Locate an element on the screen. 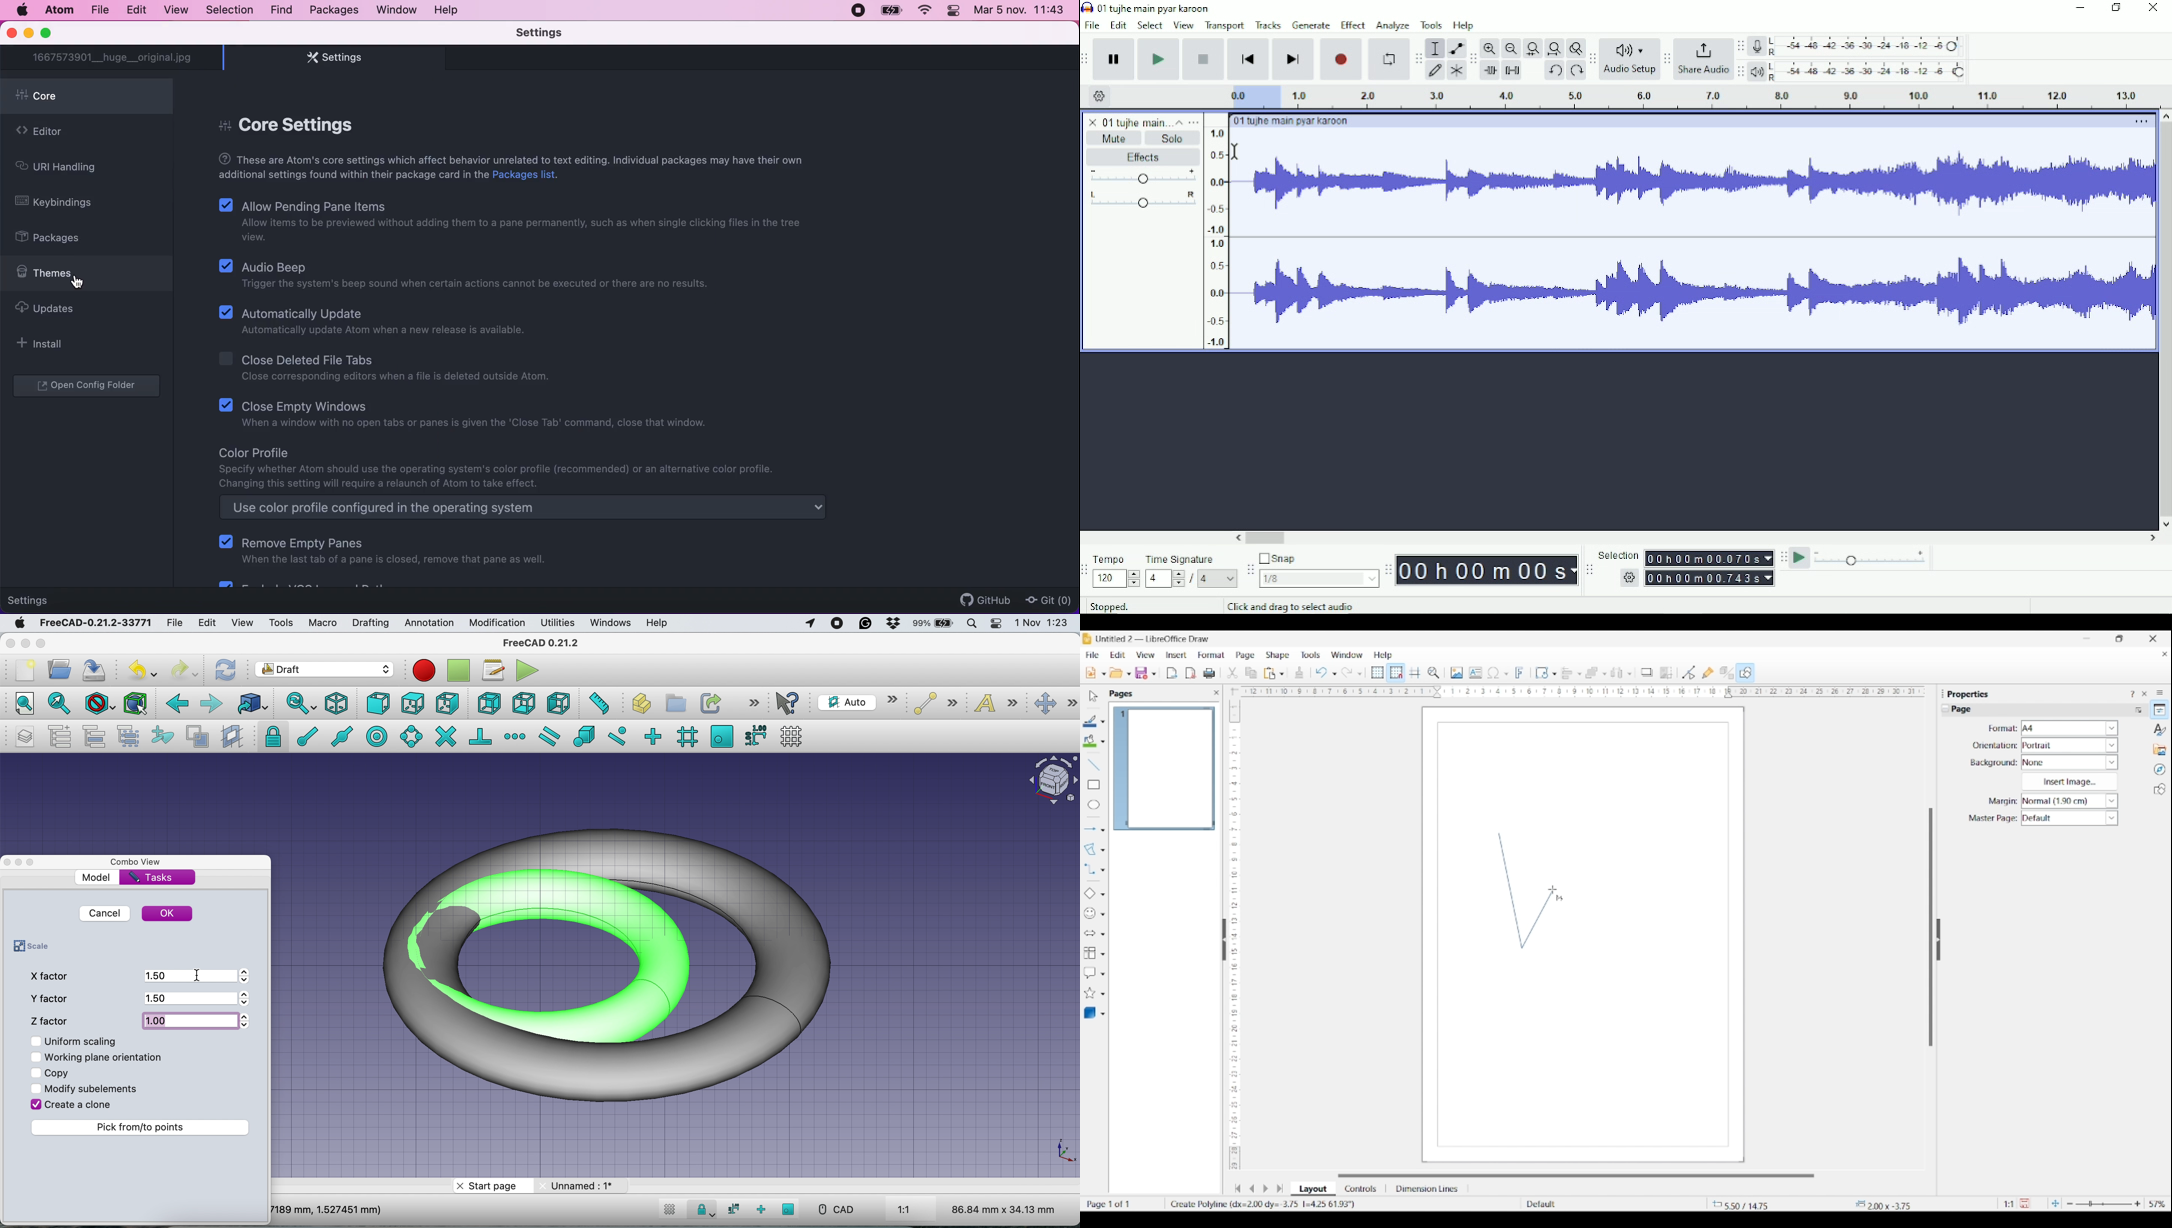 Image resolution: width=2184 pixels, height=1232 pixels. Navigation Cube is located at coordinates (1049, 780).